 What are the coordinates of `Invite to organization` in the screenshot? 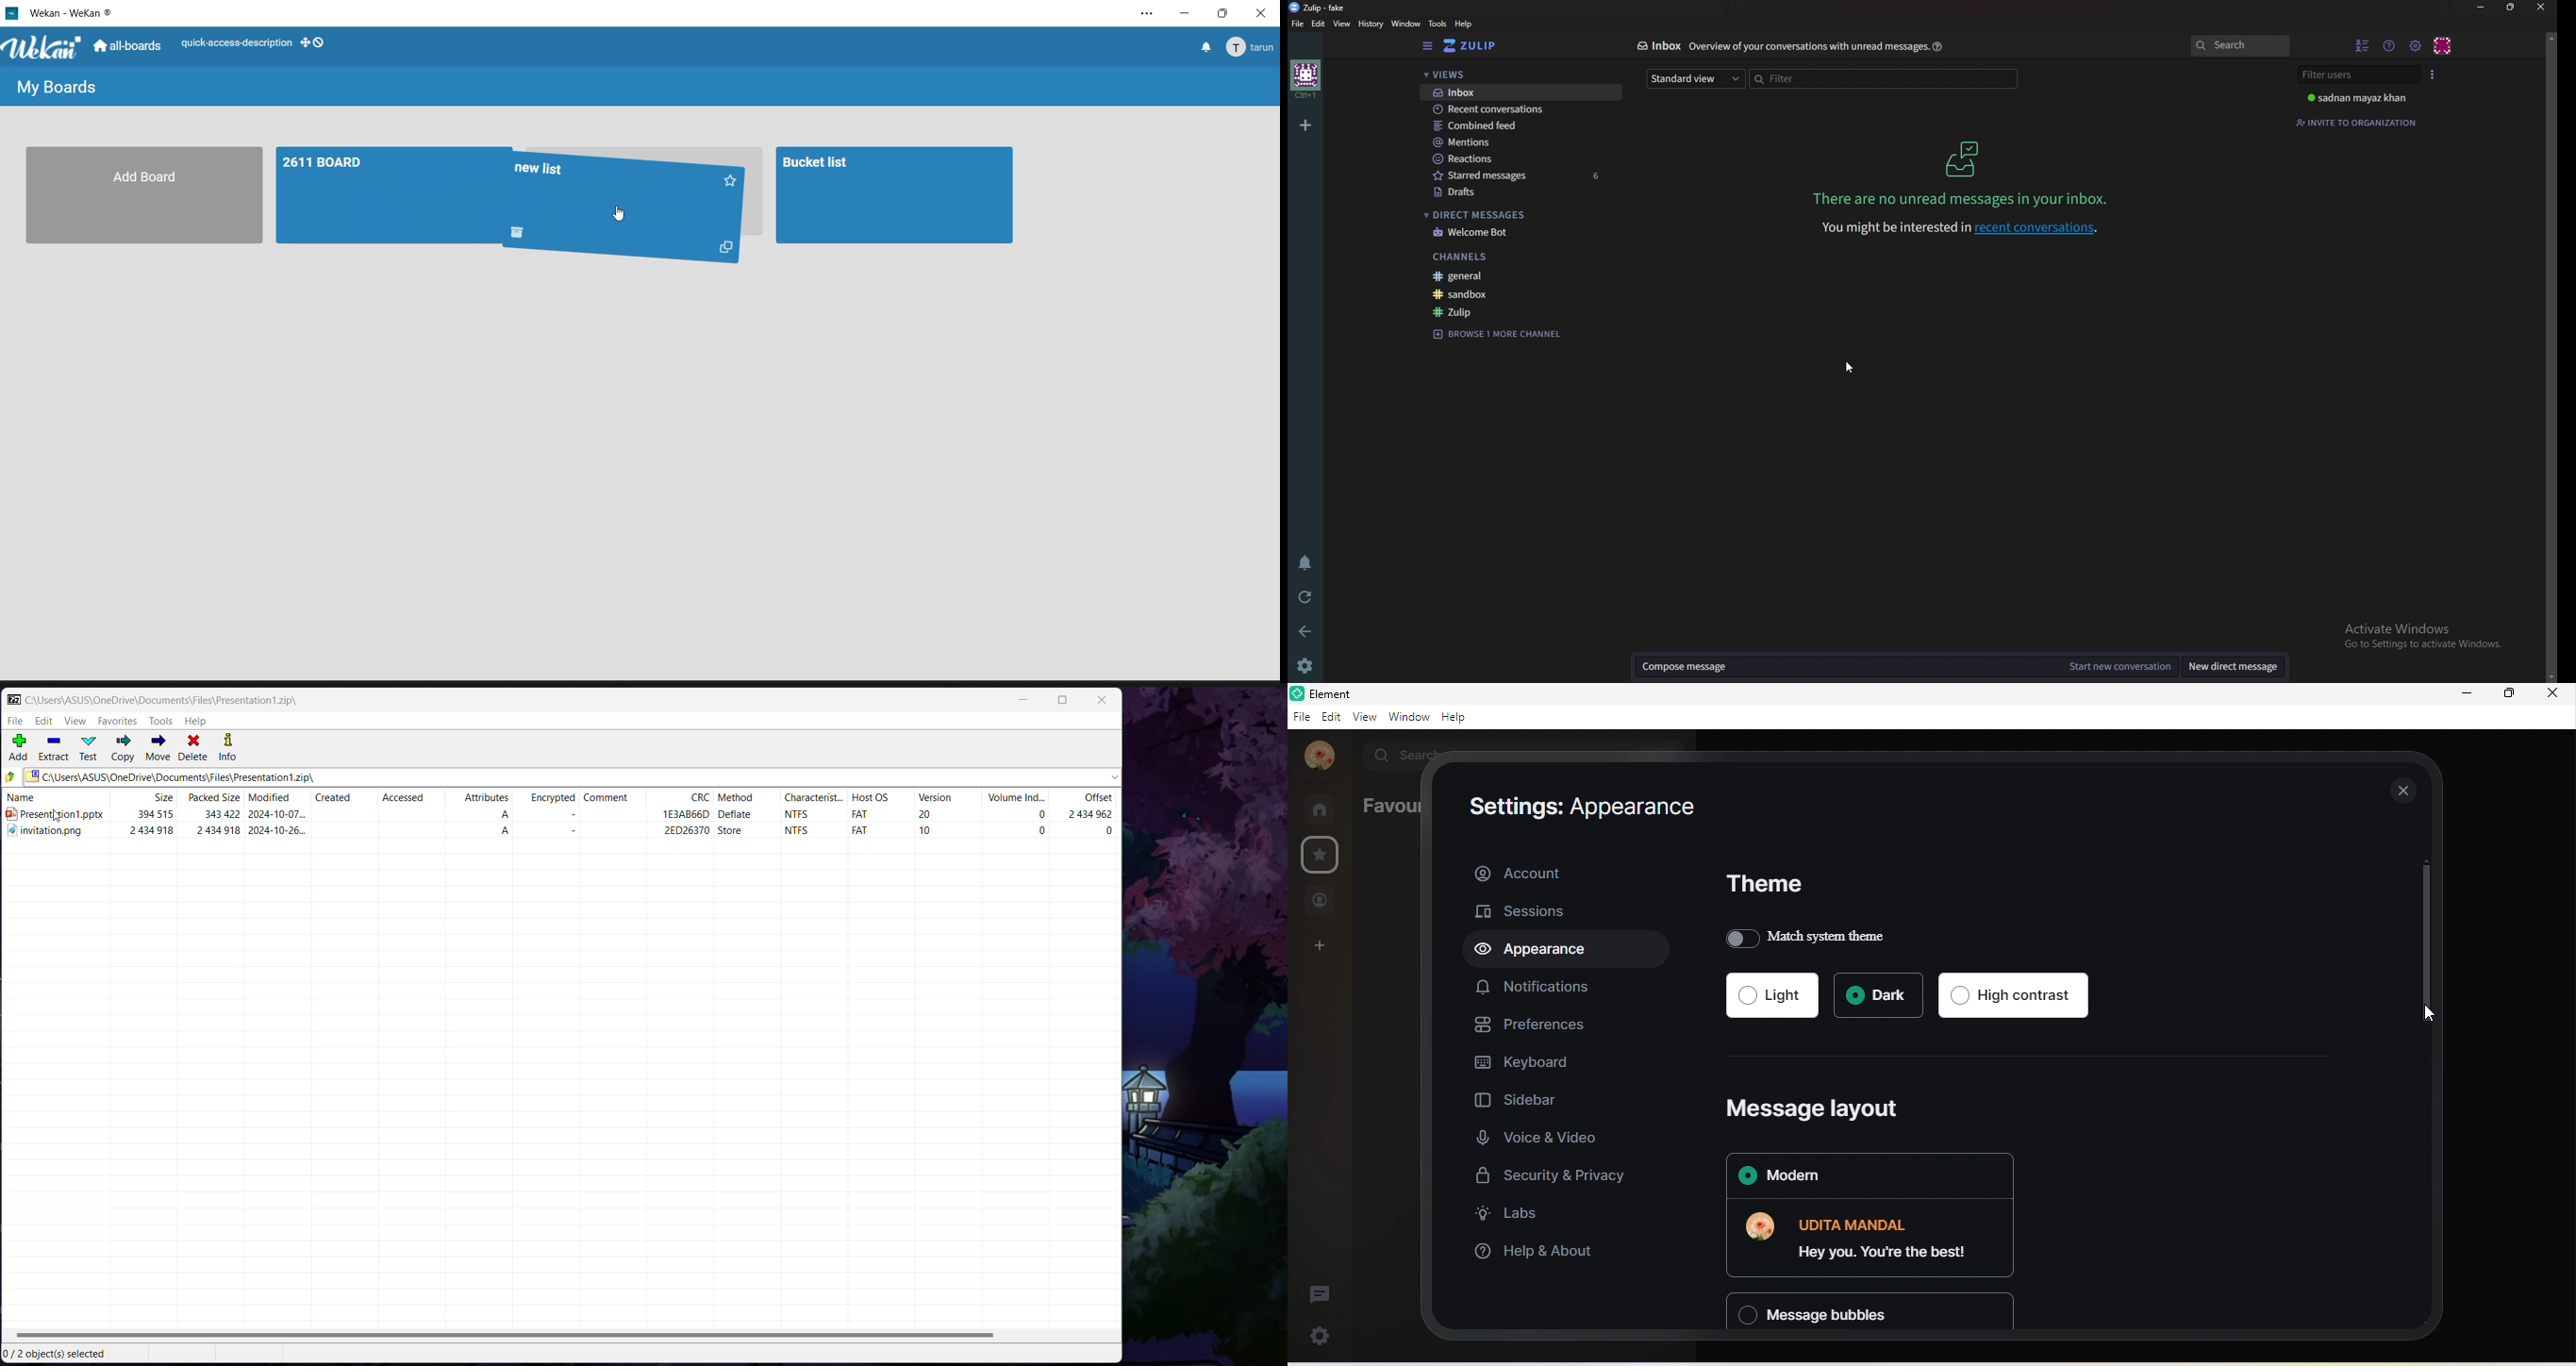 It's located at (2360, 121).